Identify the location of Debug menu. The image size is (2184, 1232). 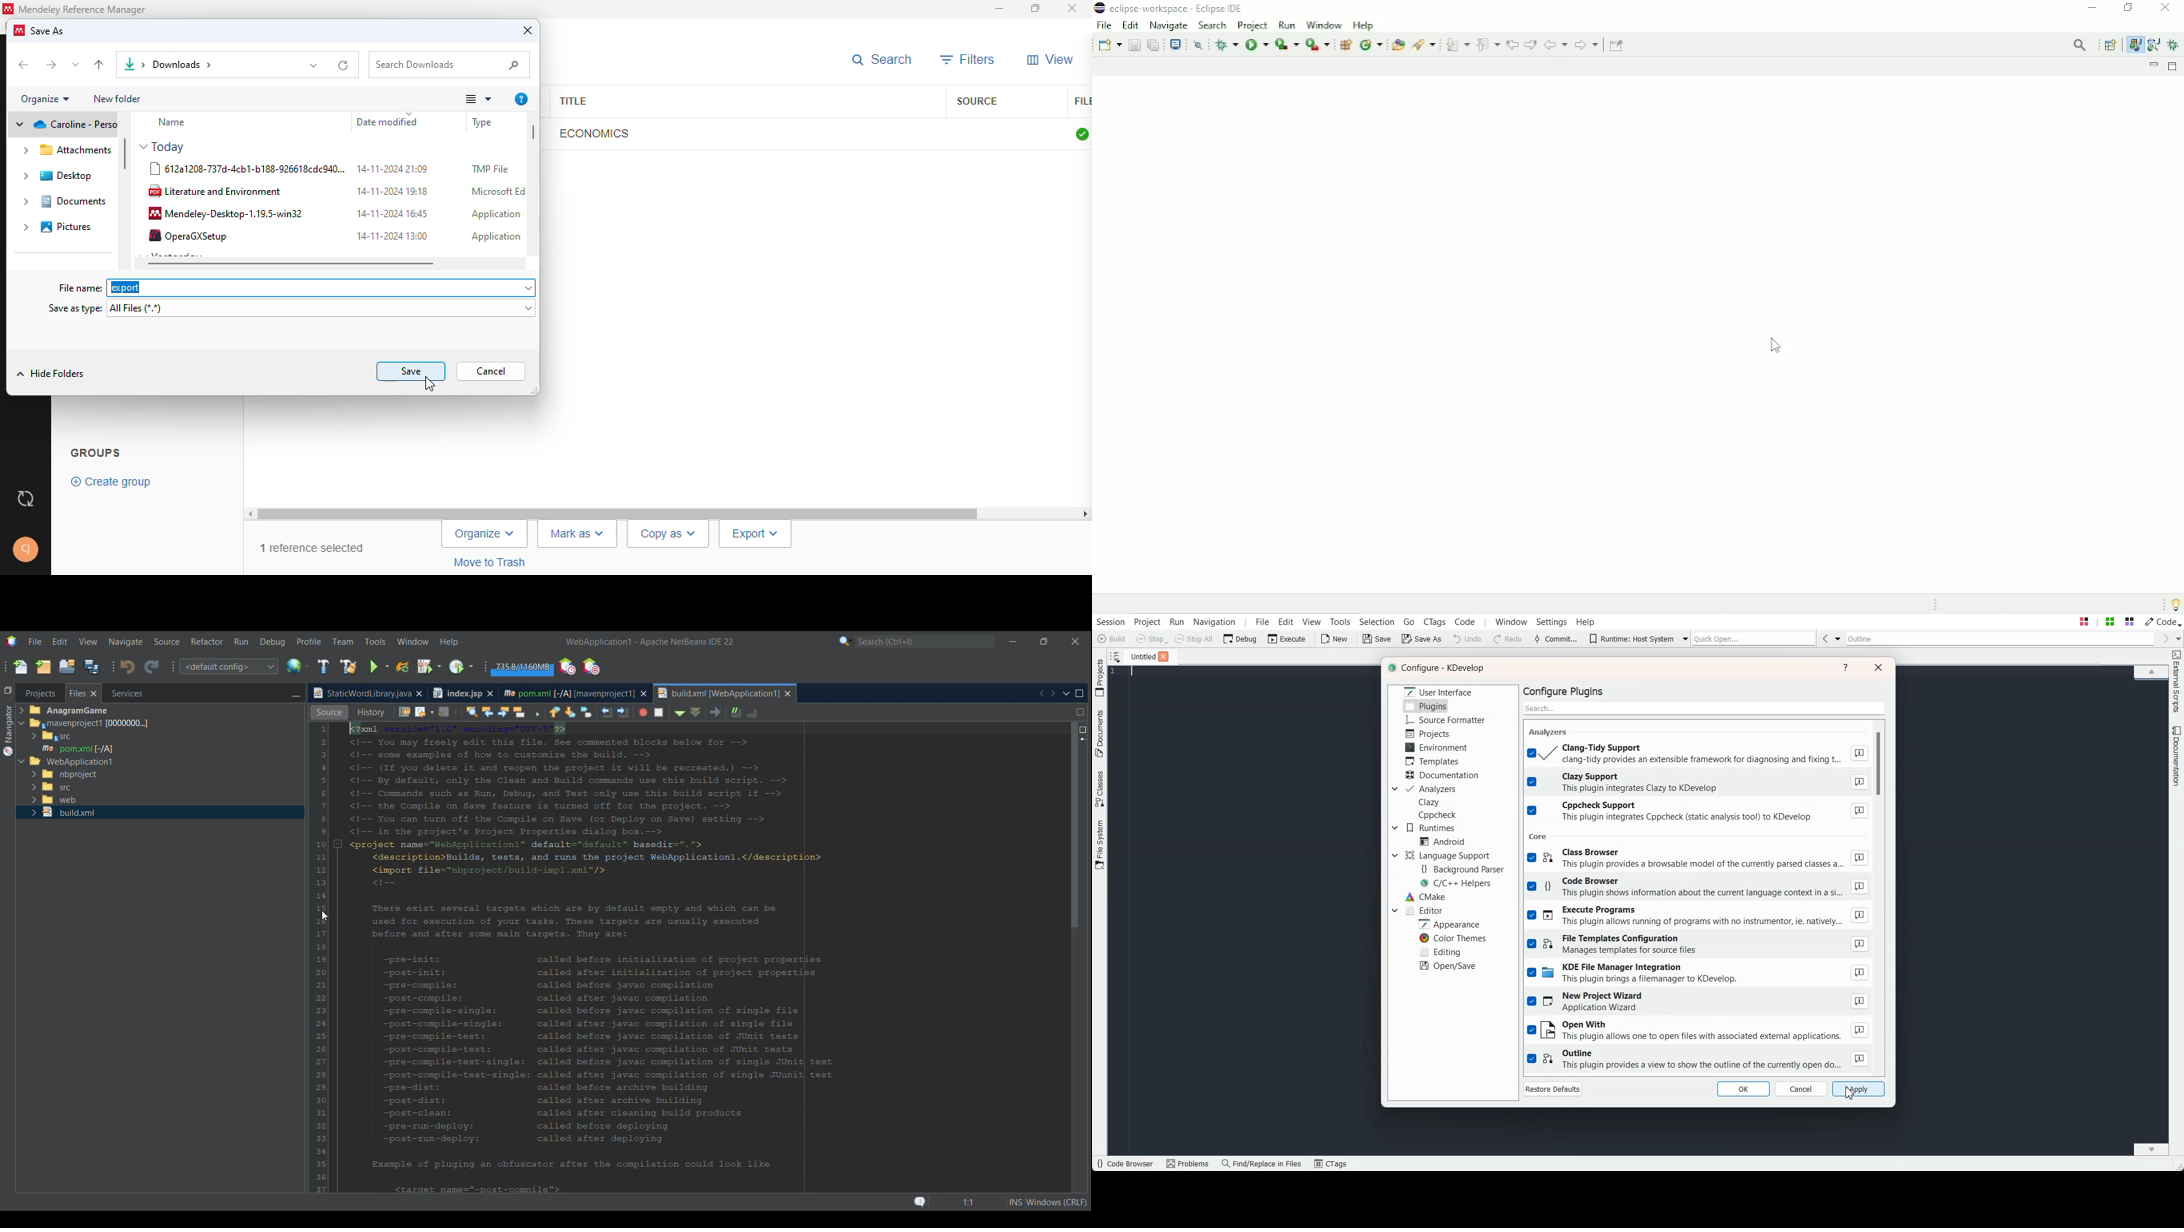
(273, 642).